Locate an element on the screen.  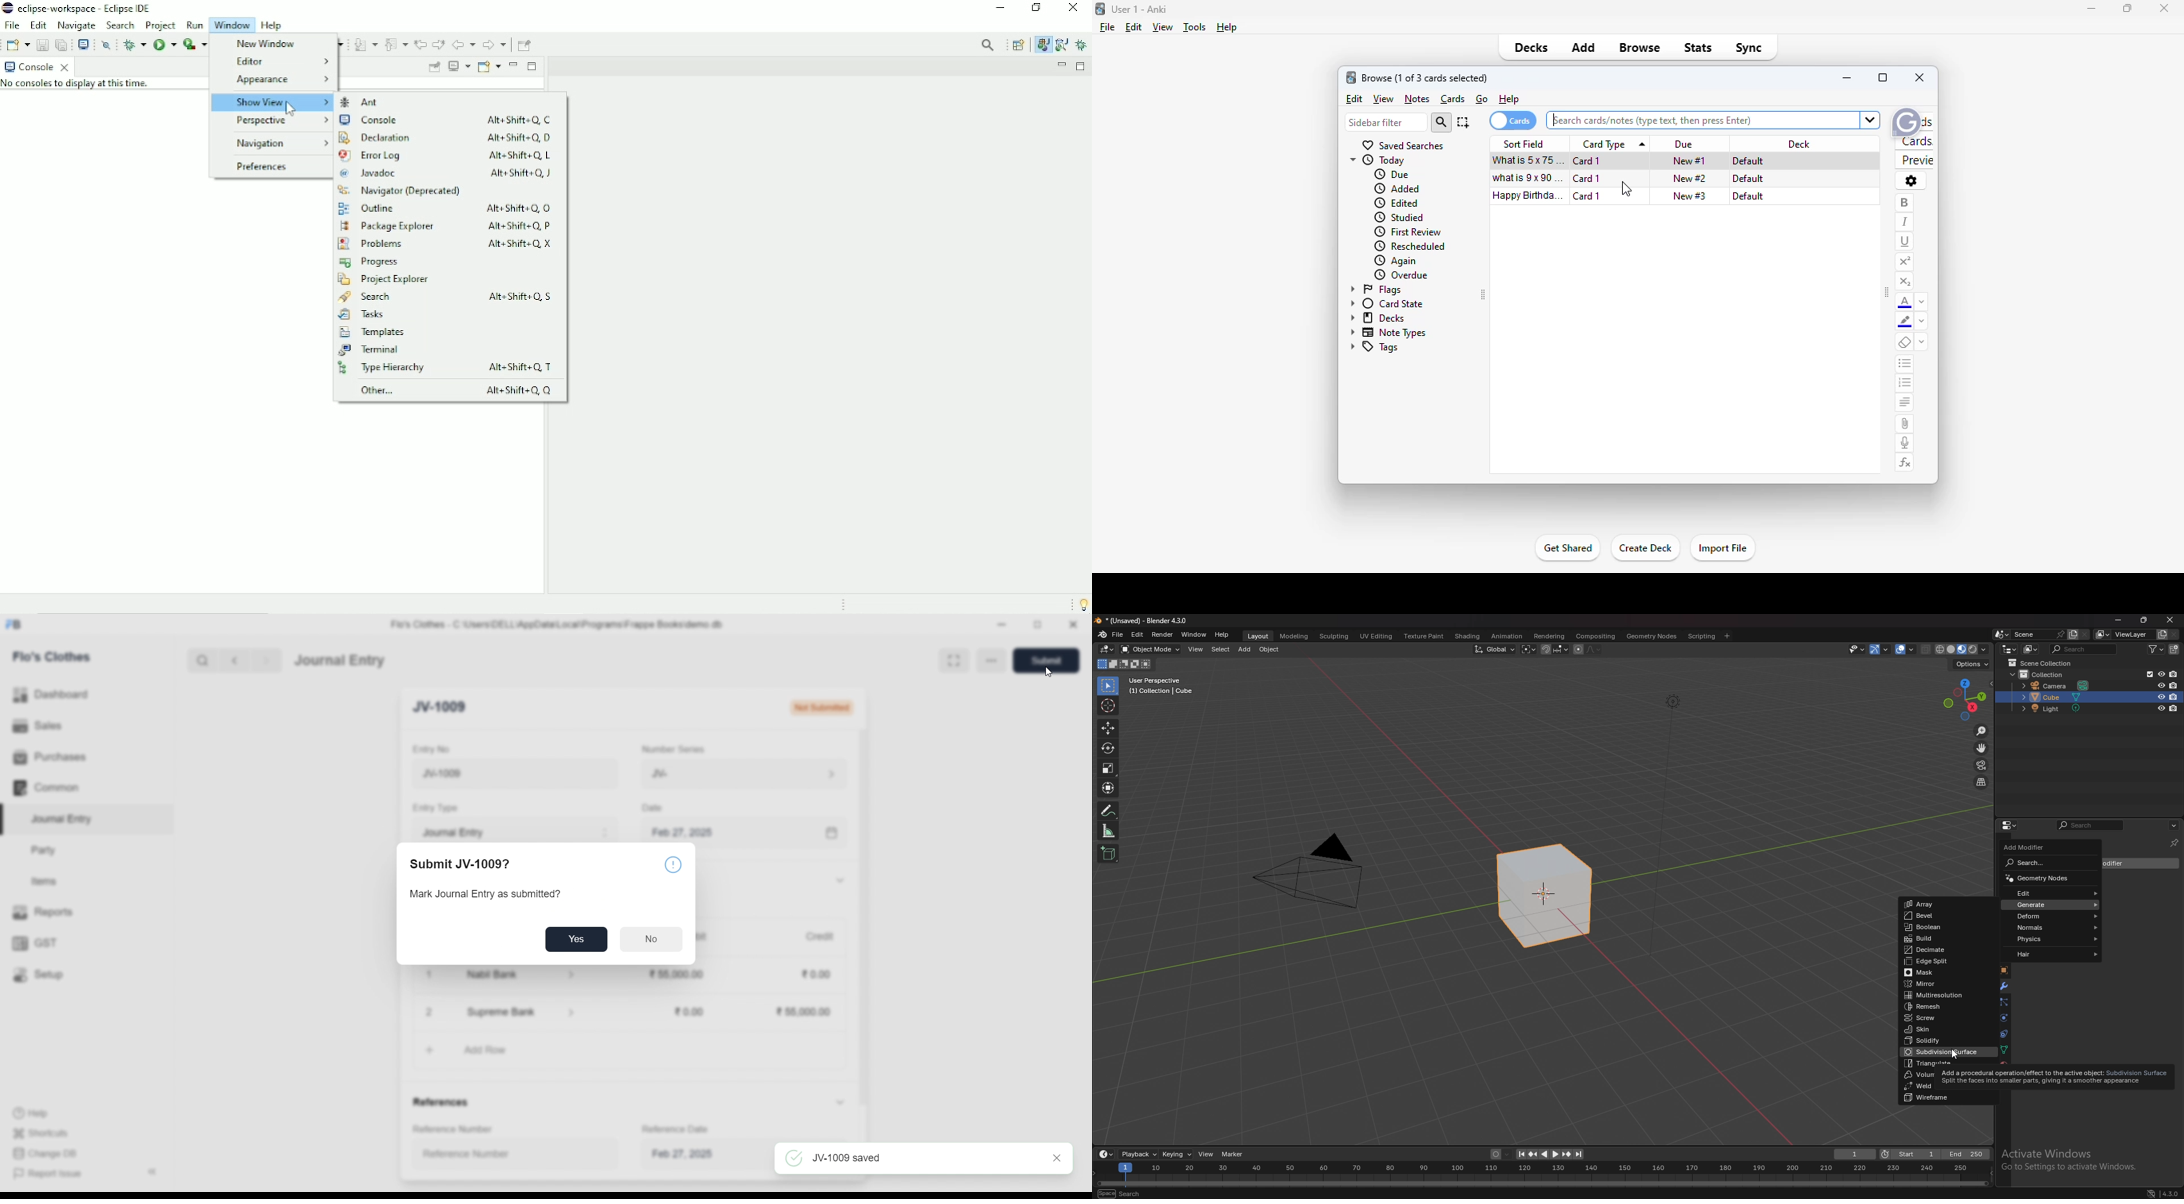
jump to endpoint is located at coordinates (1580, 1155).